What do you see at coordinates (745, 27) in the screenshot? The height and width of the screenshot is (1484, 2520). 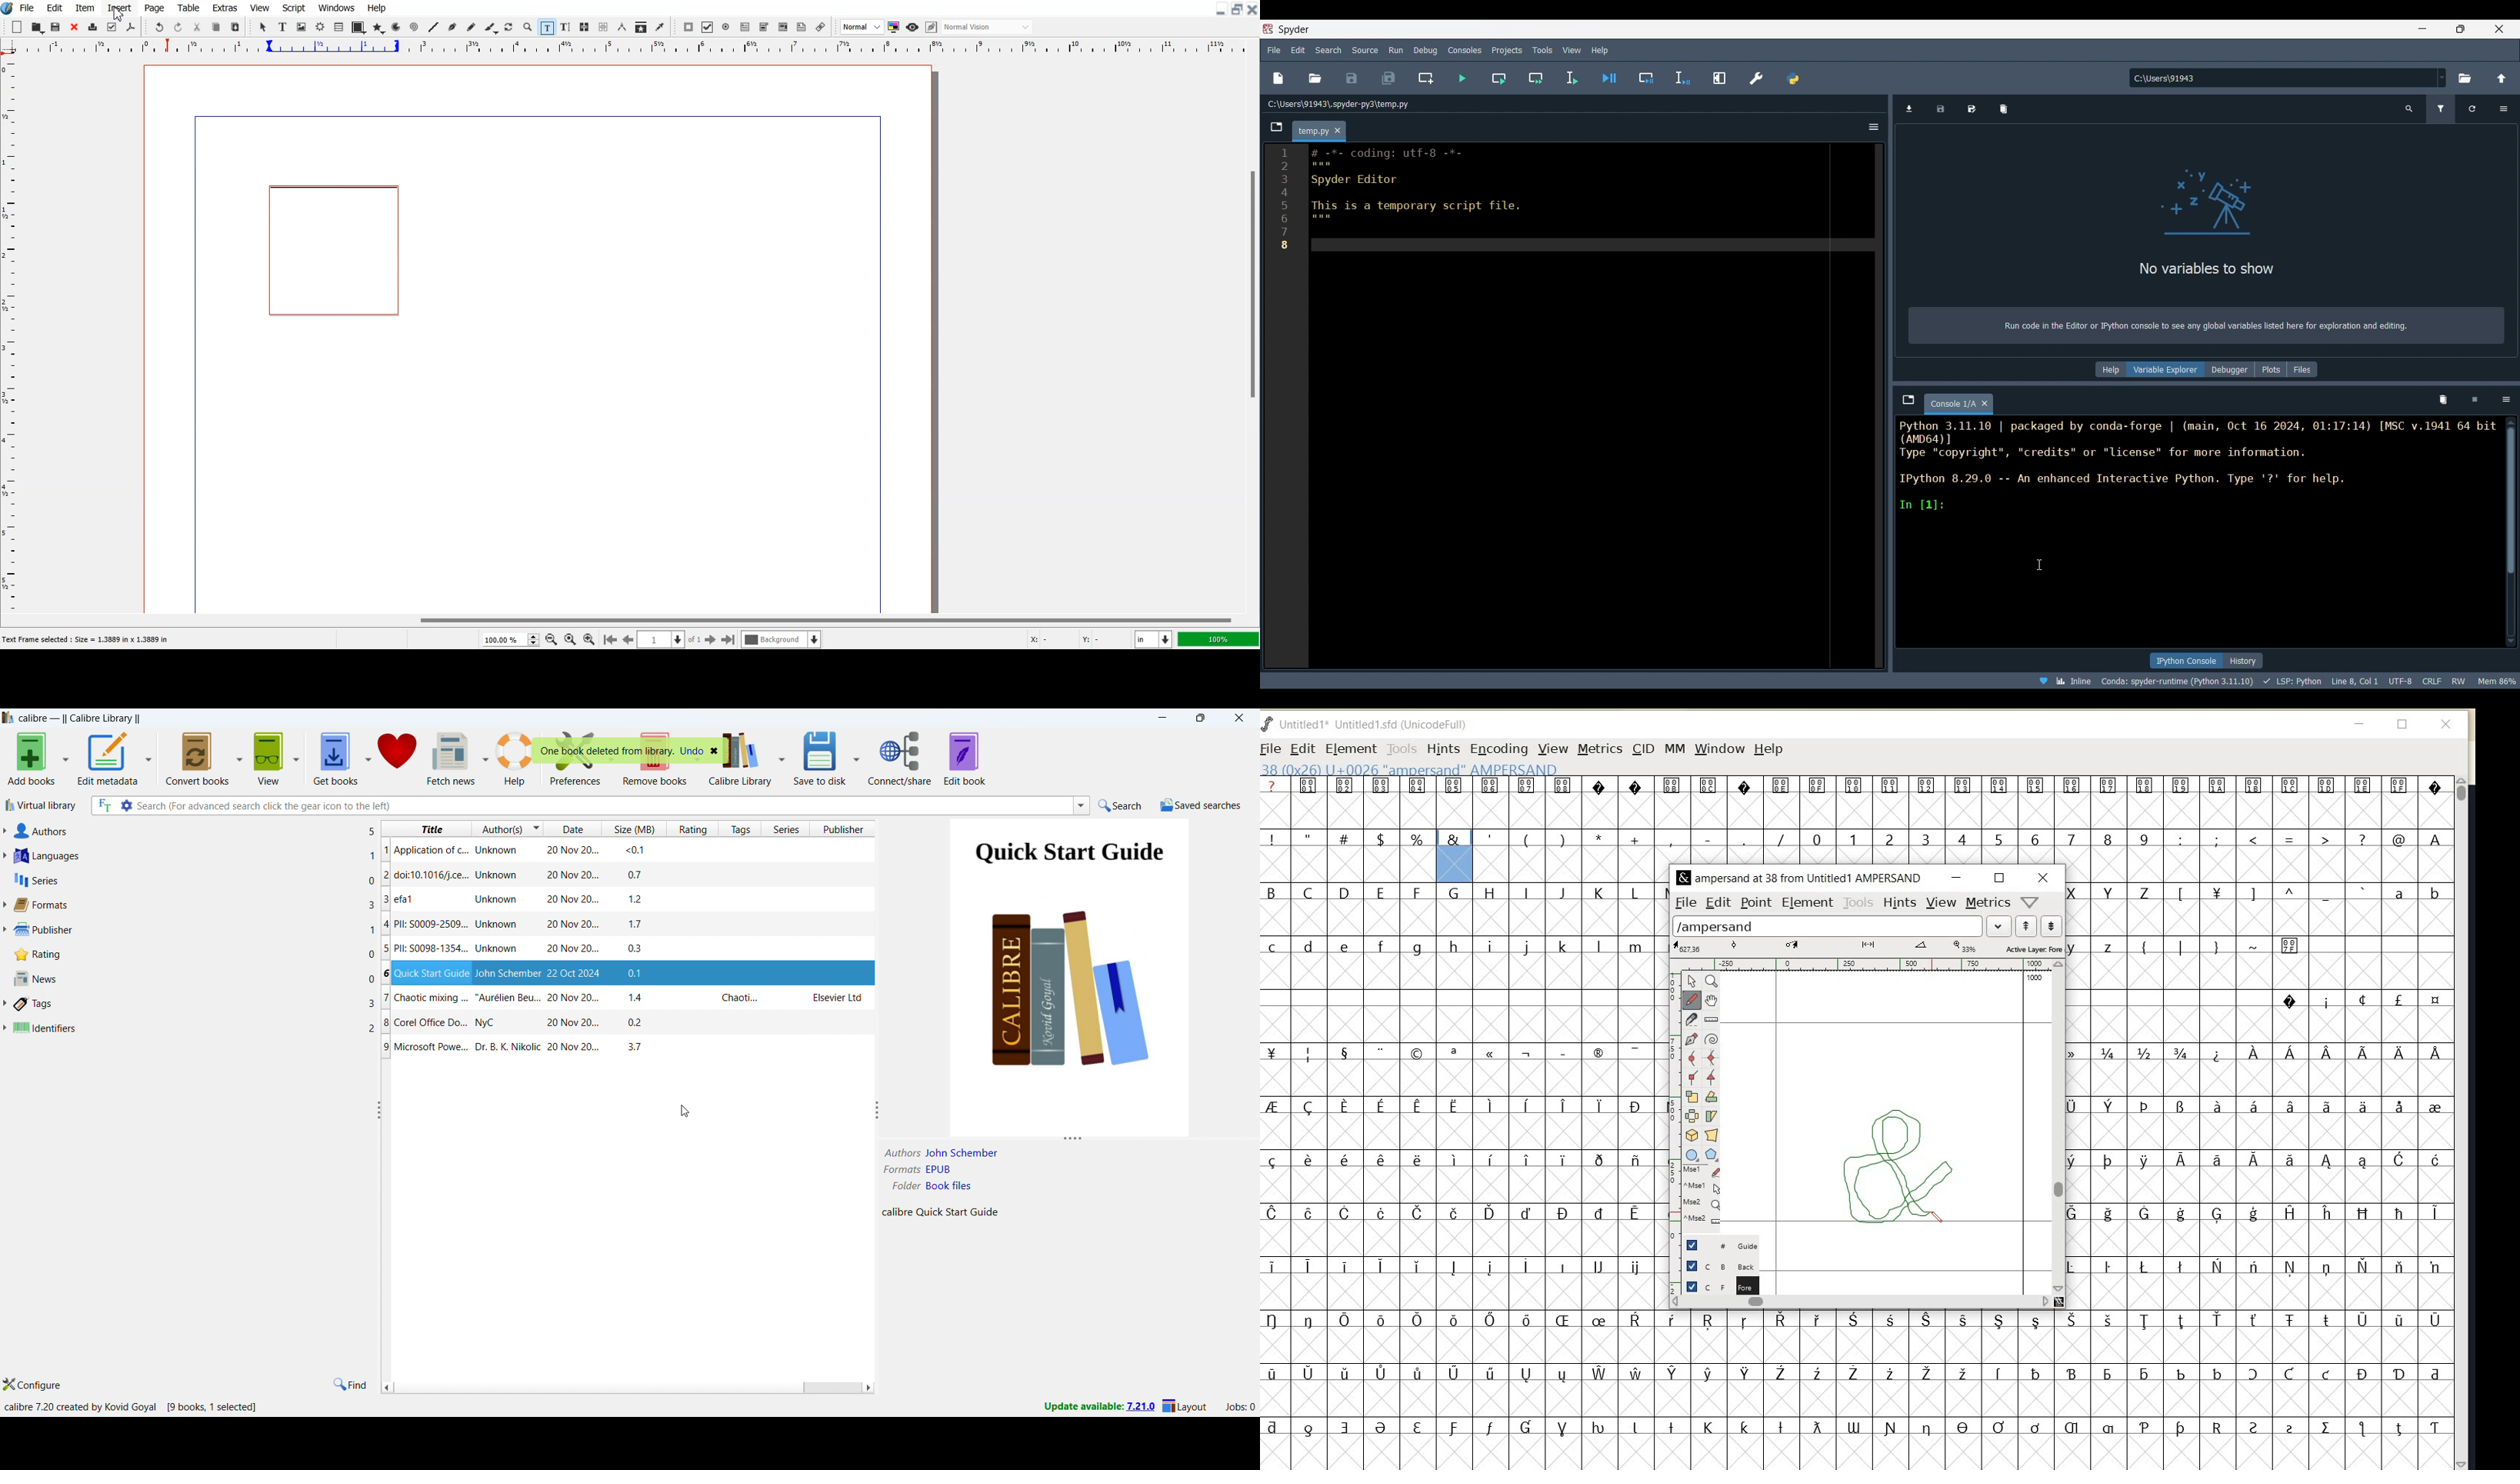 I see `PDF Text Box` at bounding box center [745, 27].